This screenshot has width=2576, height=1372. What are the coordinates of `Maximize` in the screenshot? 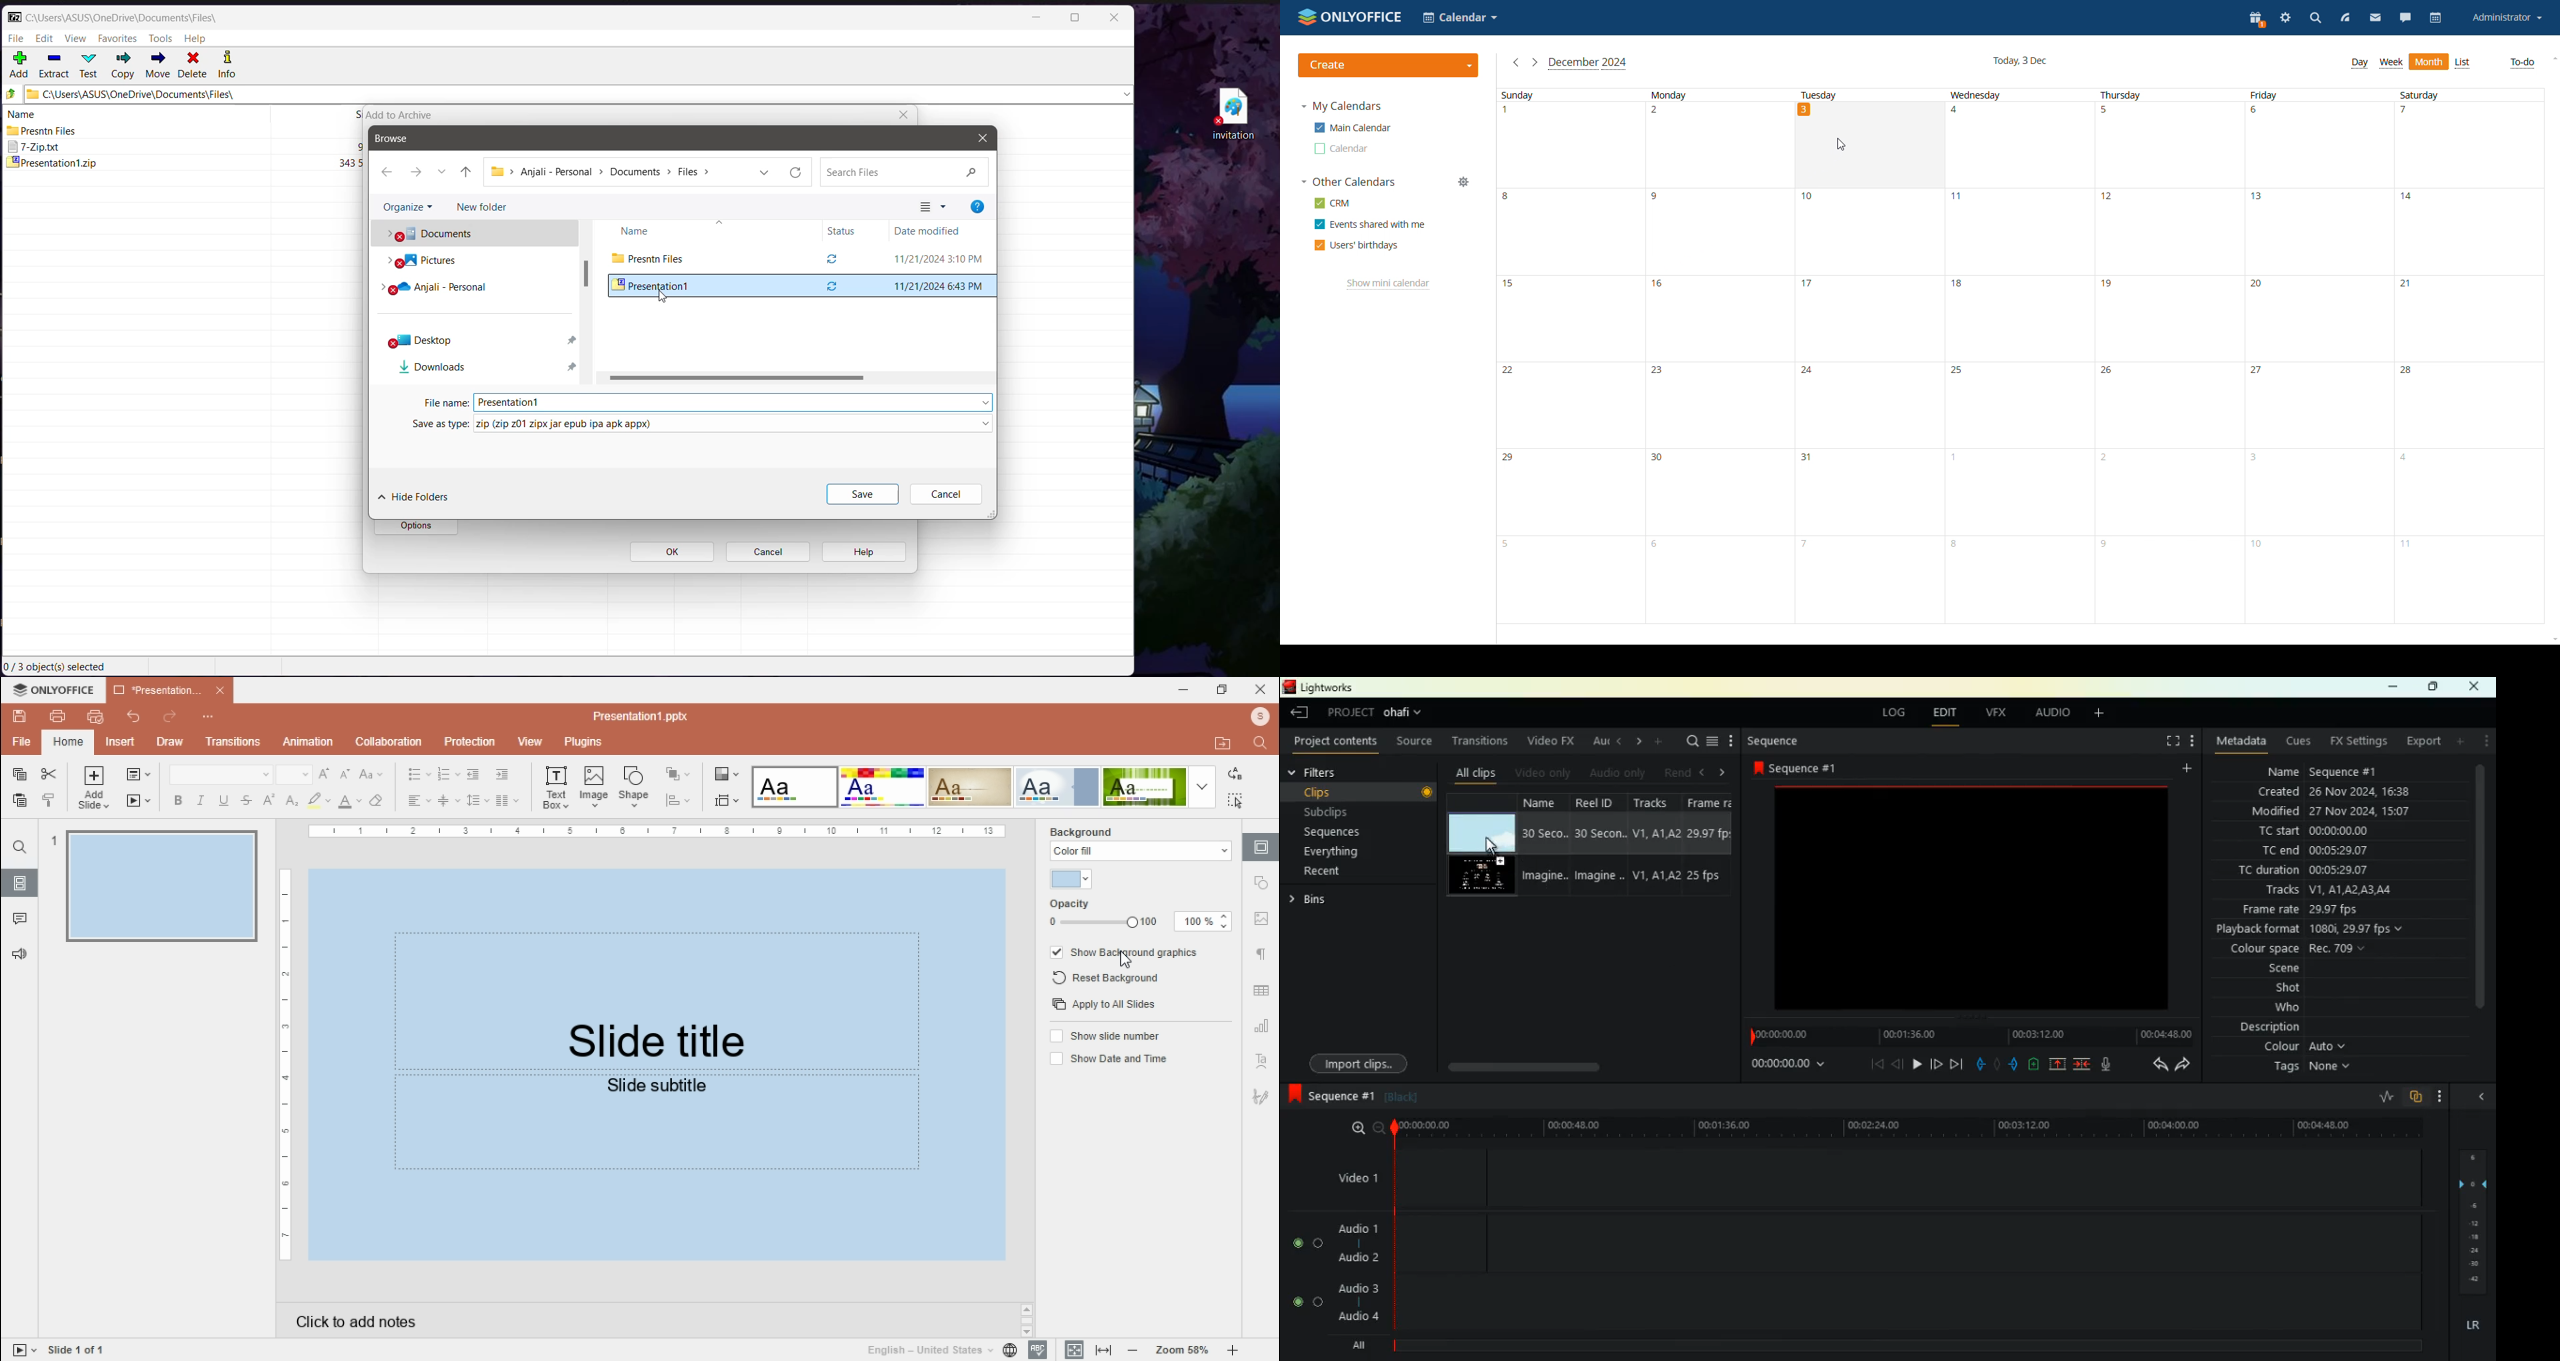 It's located at (1074, 19).